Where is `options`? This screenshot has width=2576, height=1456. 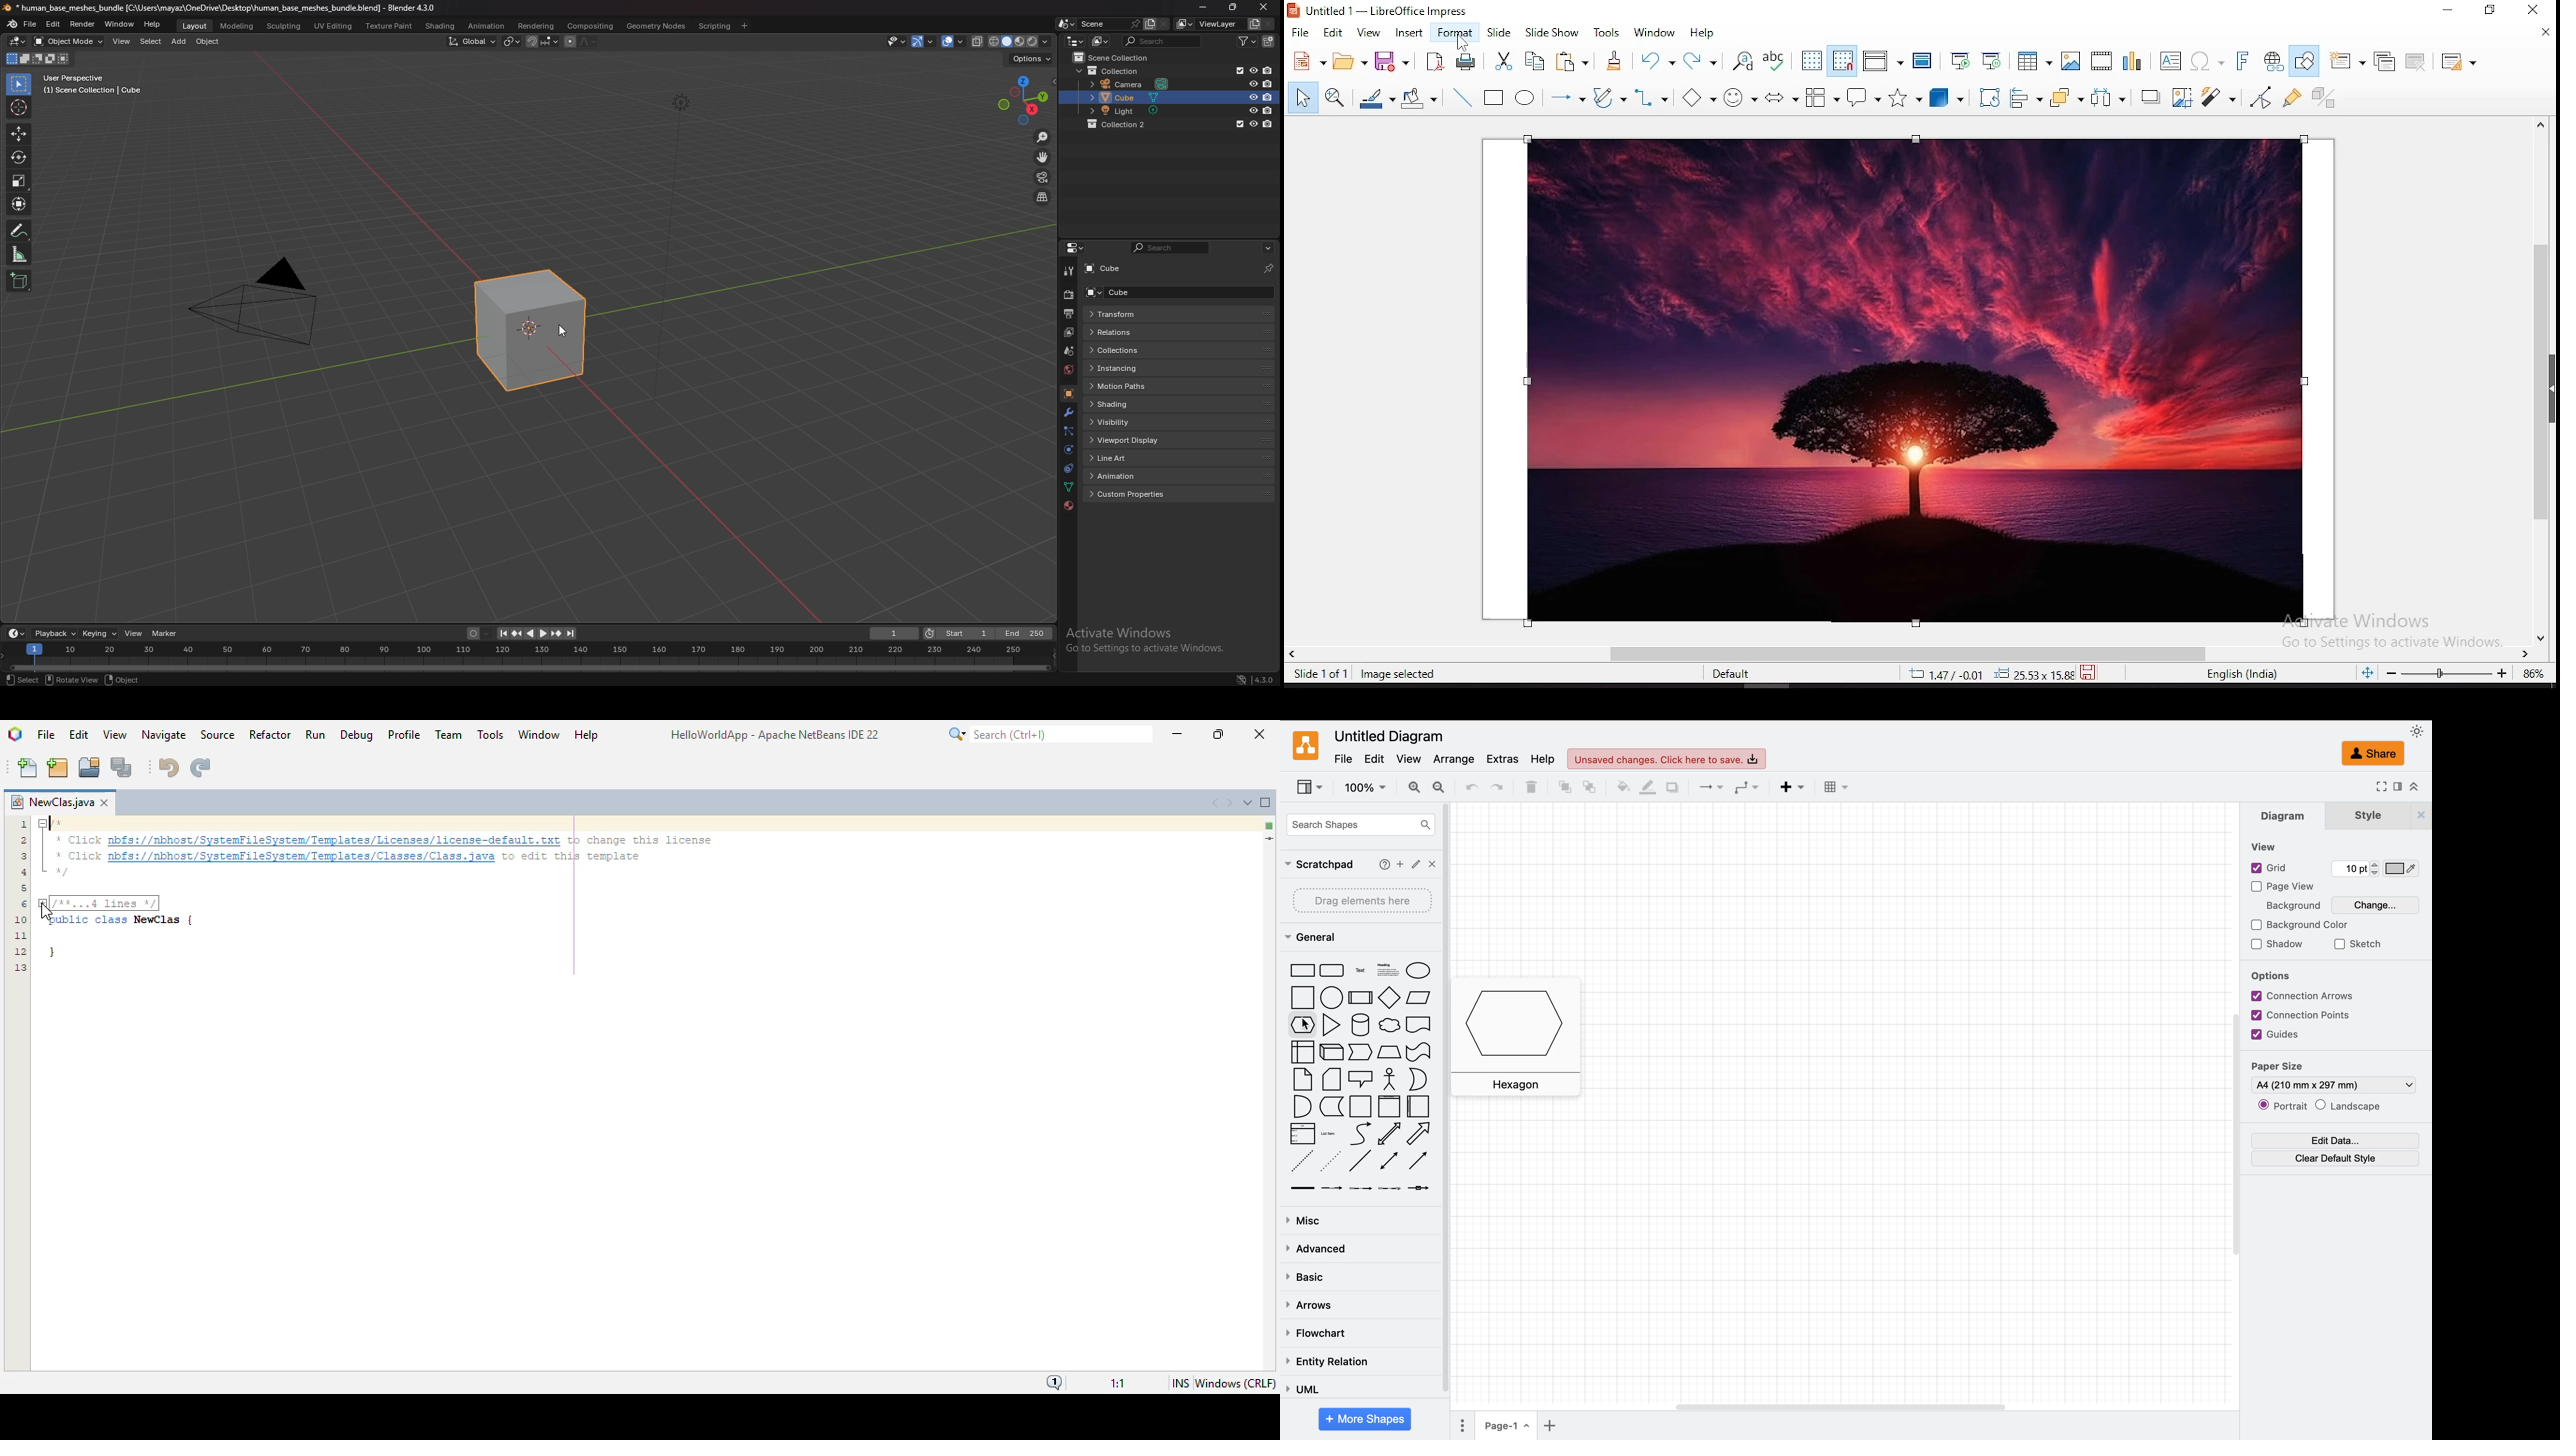 options is located at coordinates (2271, 976).